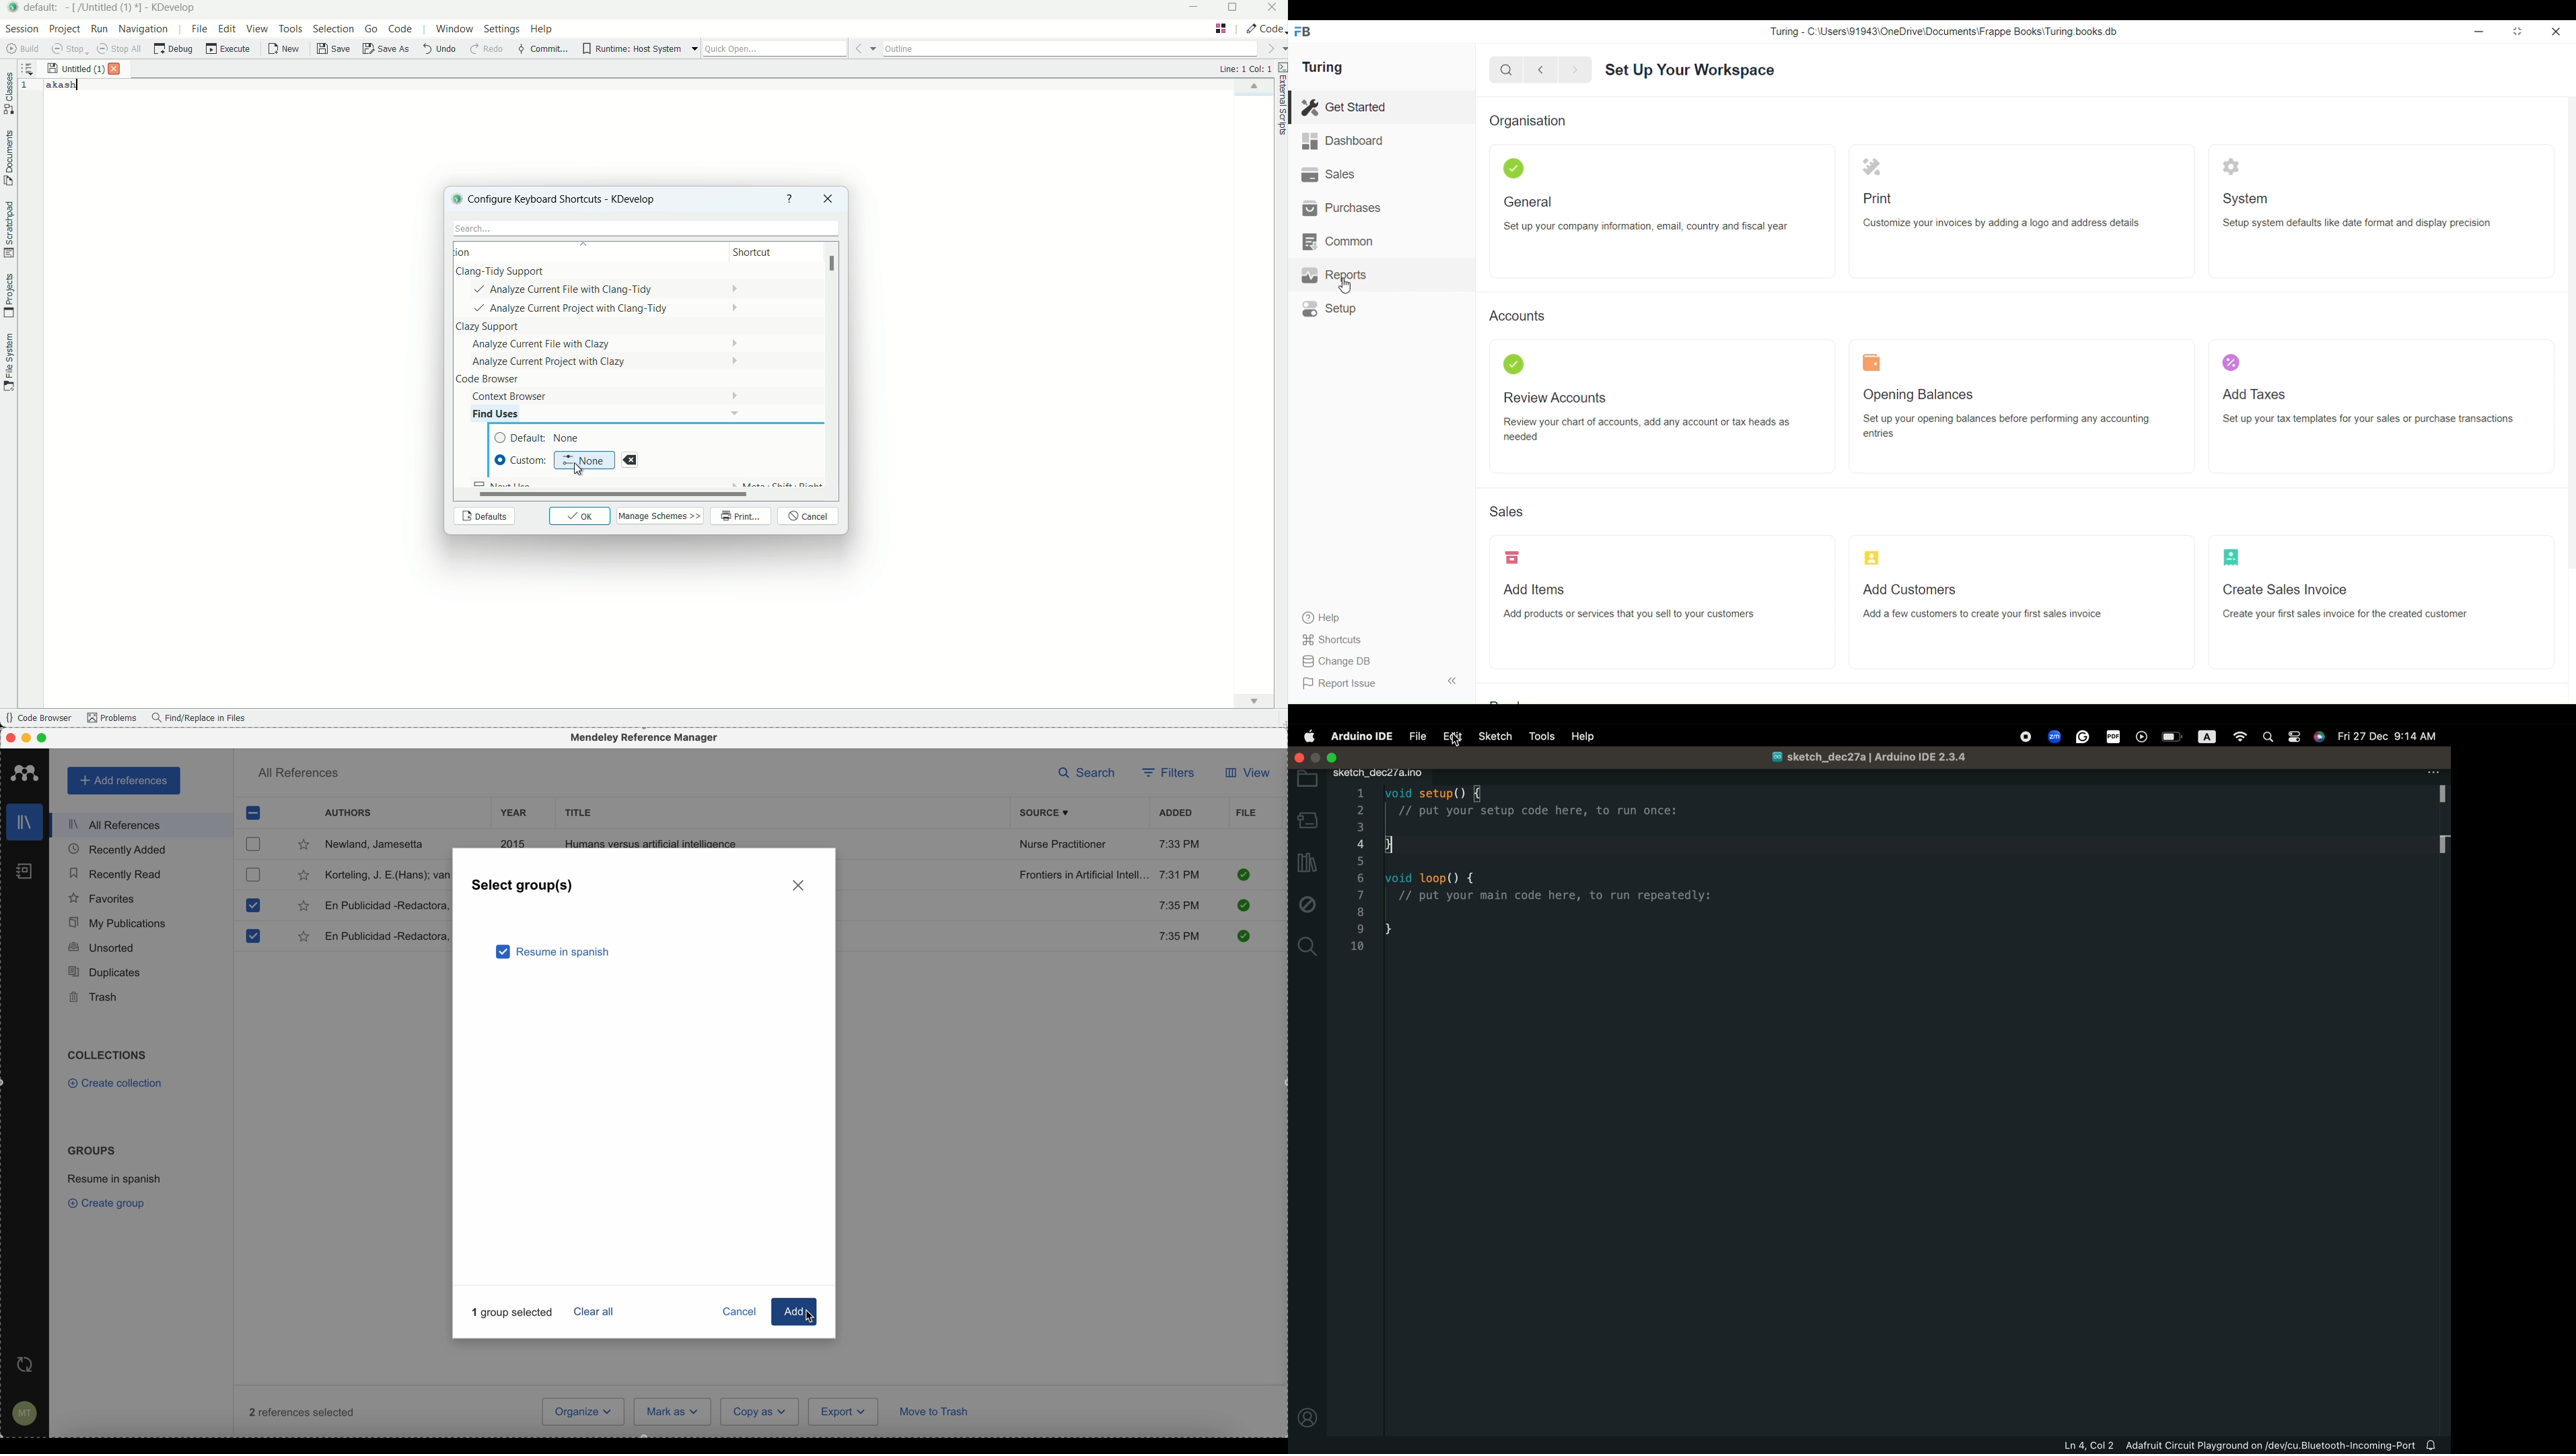  What do you see at coordinates (1344, 286) in the screenshot?
I see `Cursor` at bounding box center [1344, 286].